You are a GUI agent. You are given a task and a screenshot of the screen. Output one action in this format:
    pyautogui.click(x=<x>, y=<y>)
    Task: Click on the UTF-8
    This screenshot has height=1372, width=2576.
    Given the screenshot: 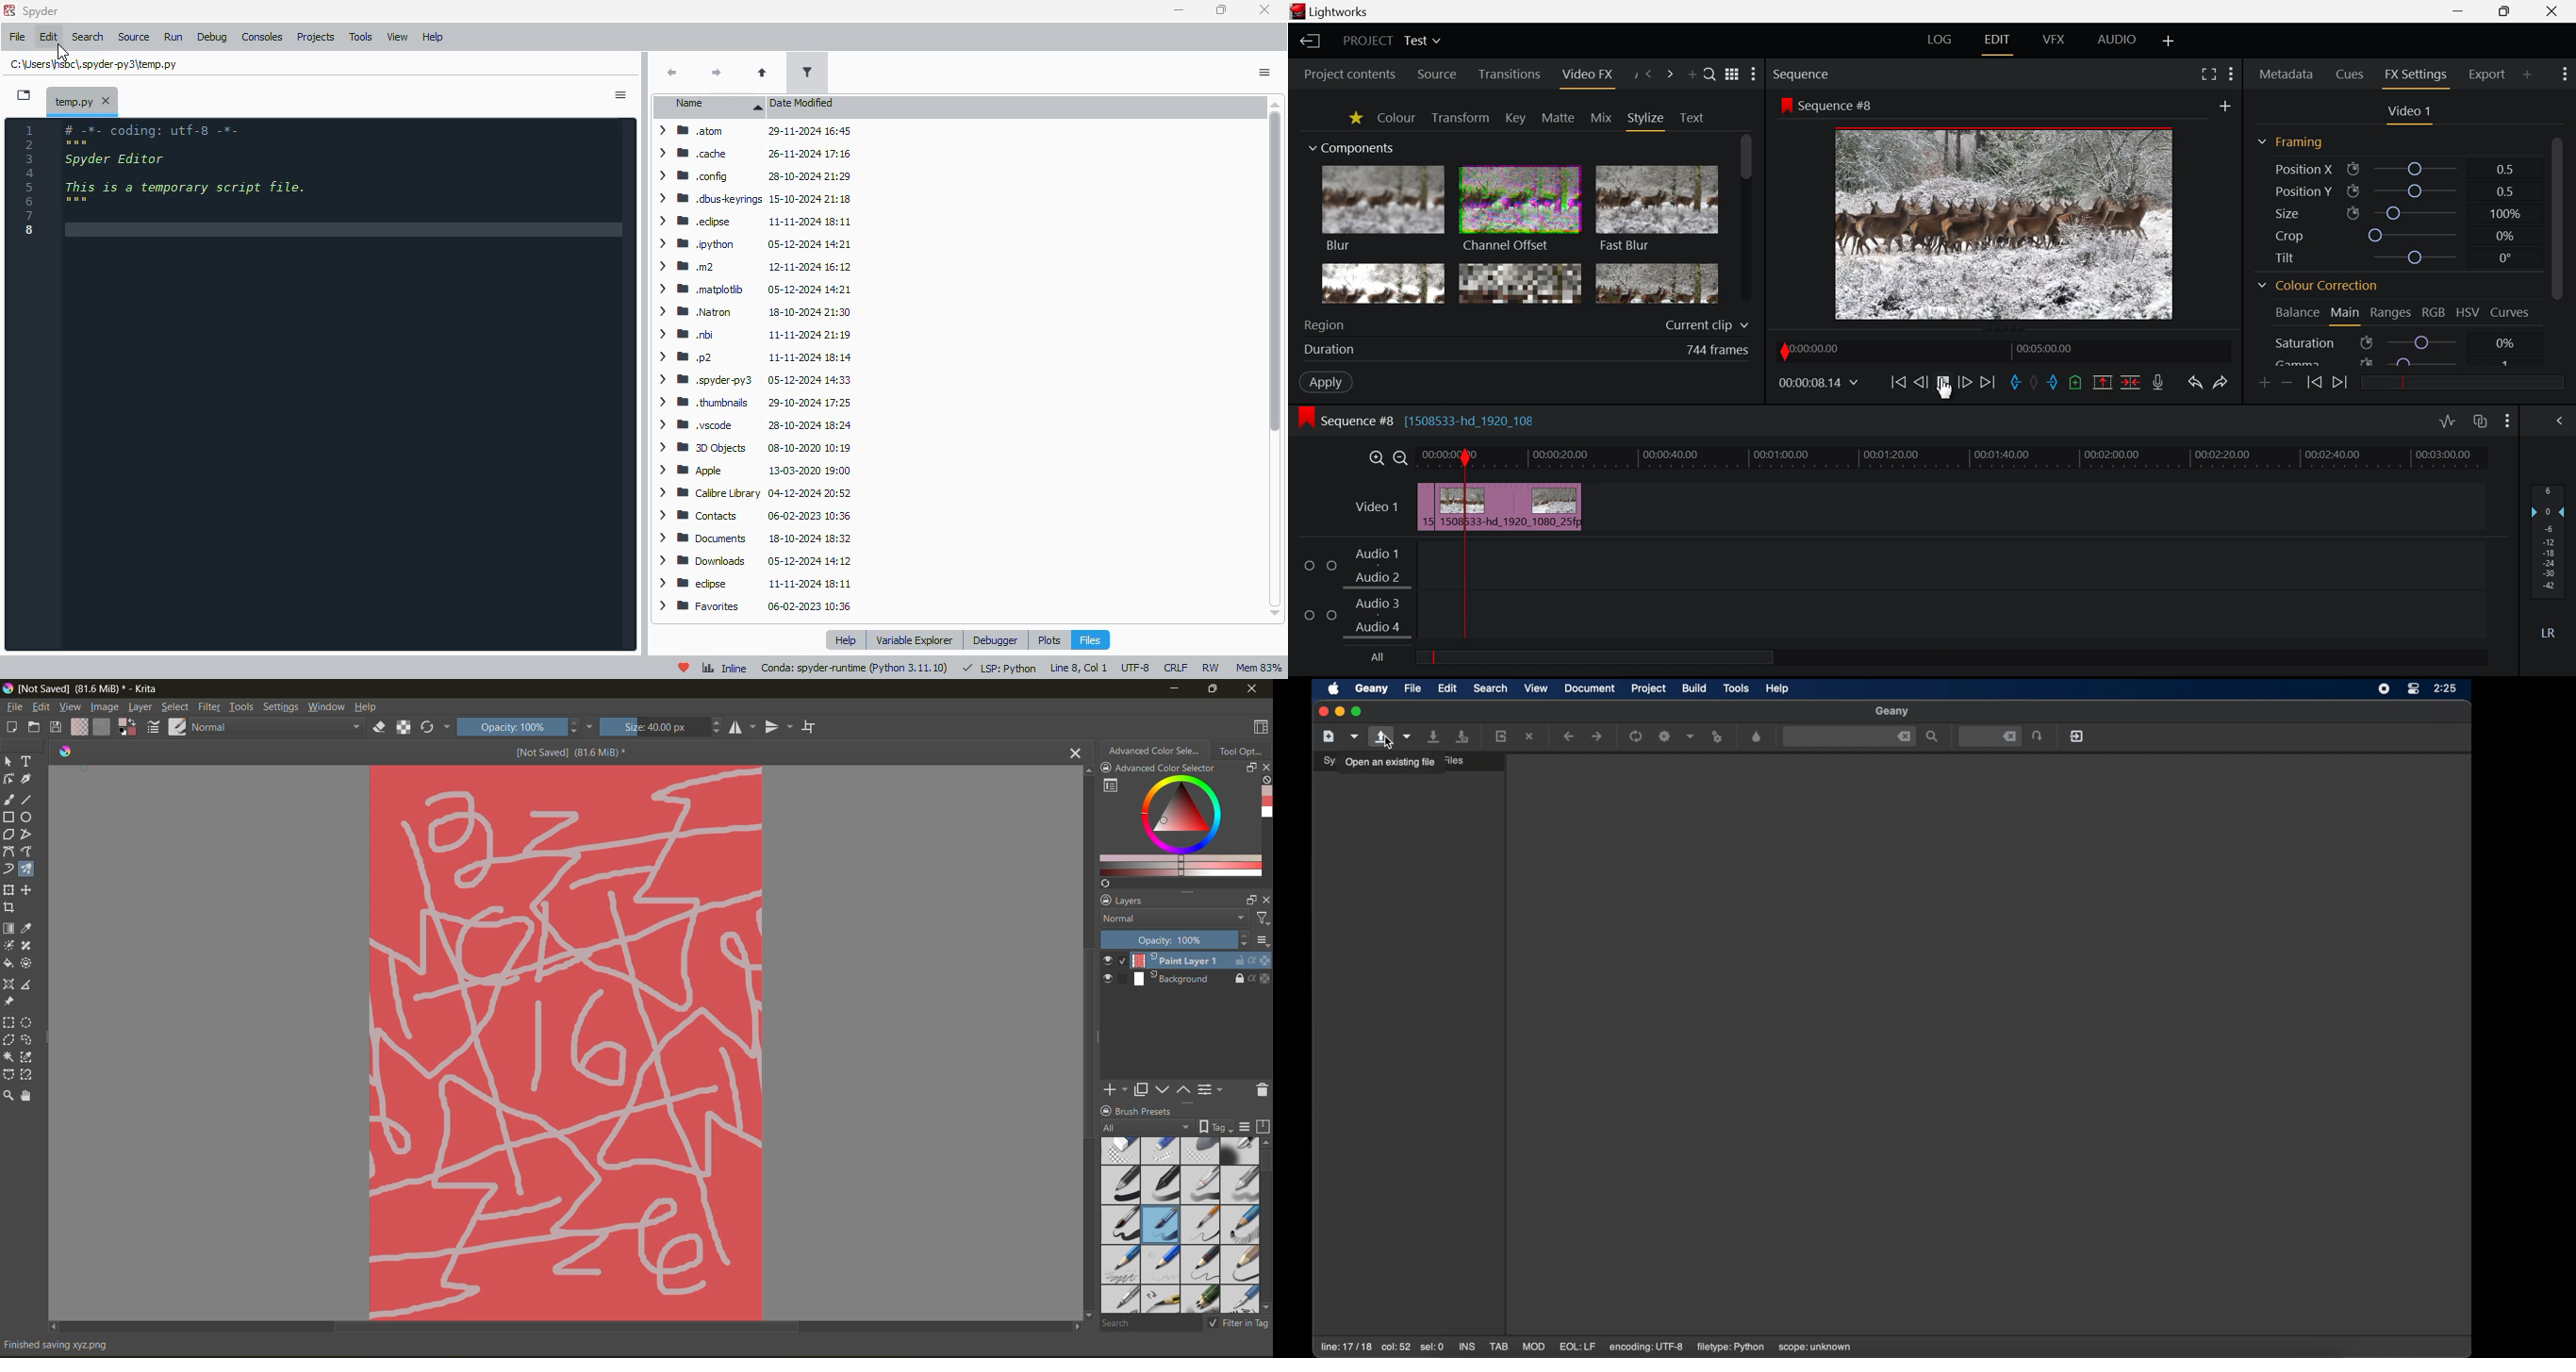 What is the action you would take?
    pyautogui.click(x=1135, y=668)
    